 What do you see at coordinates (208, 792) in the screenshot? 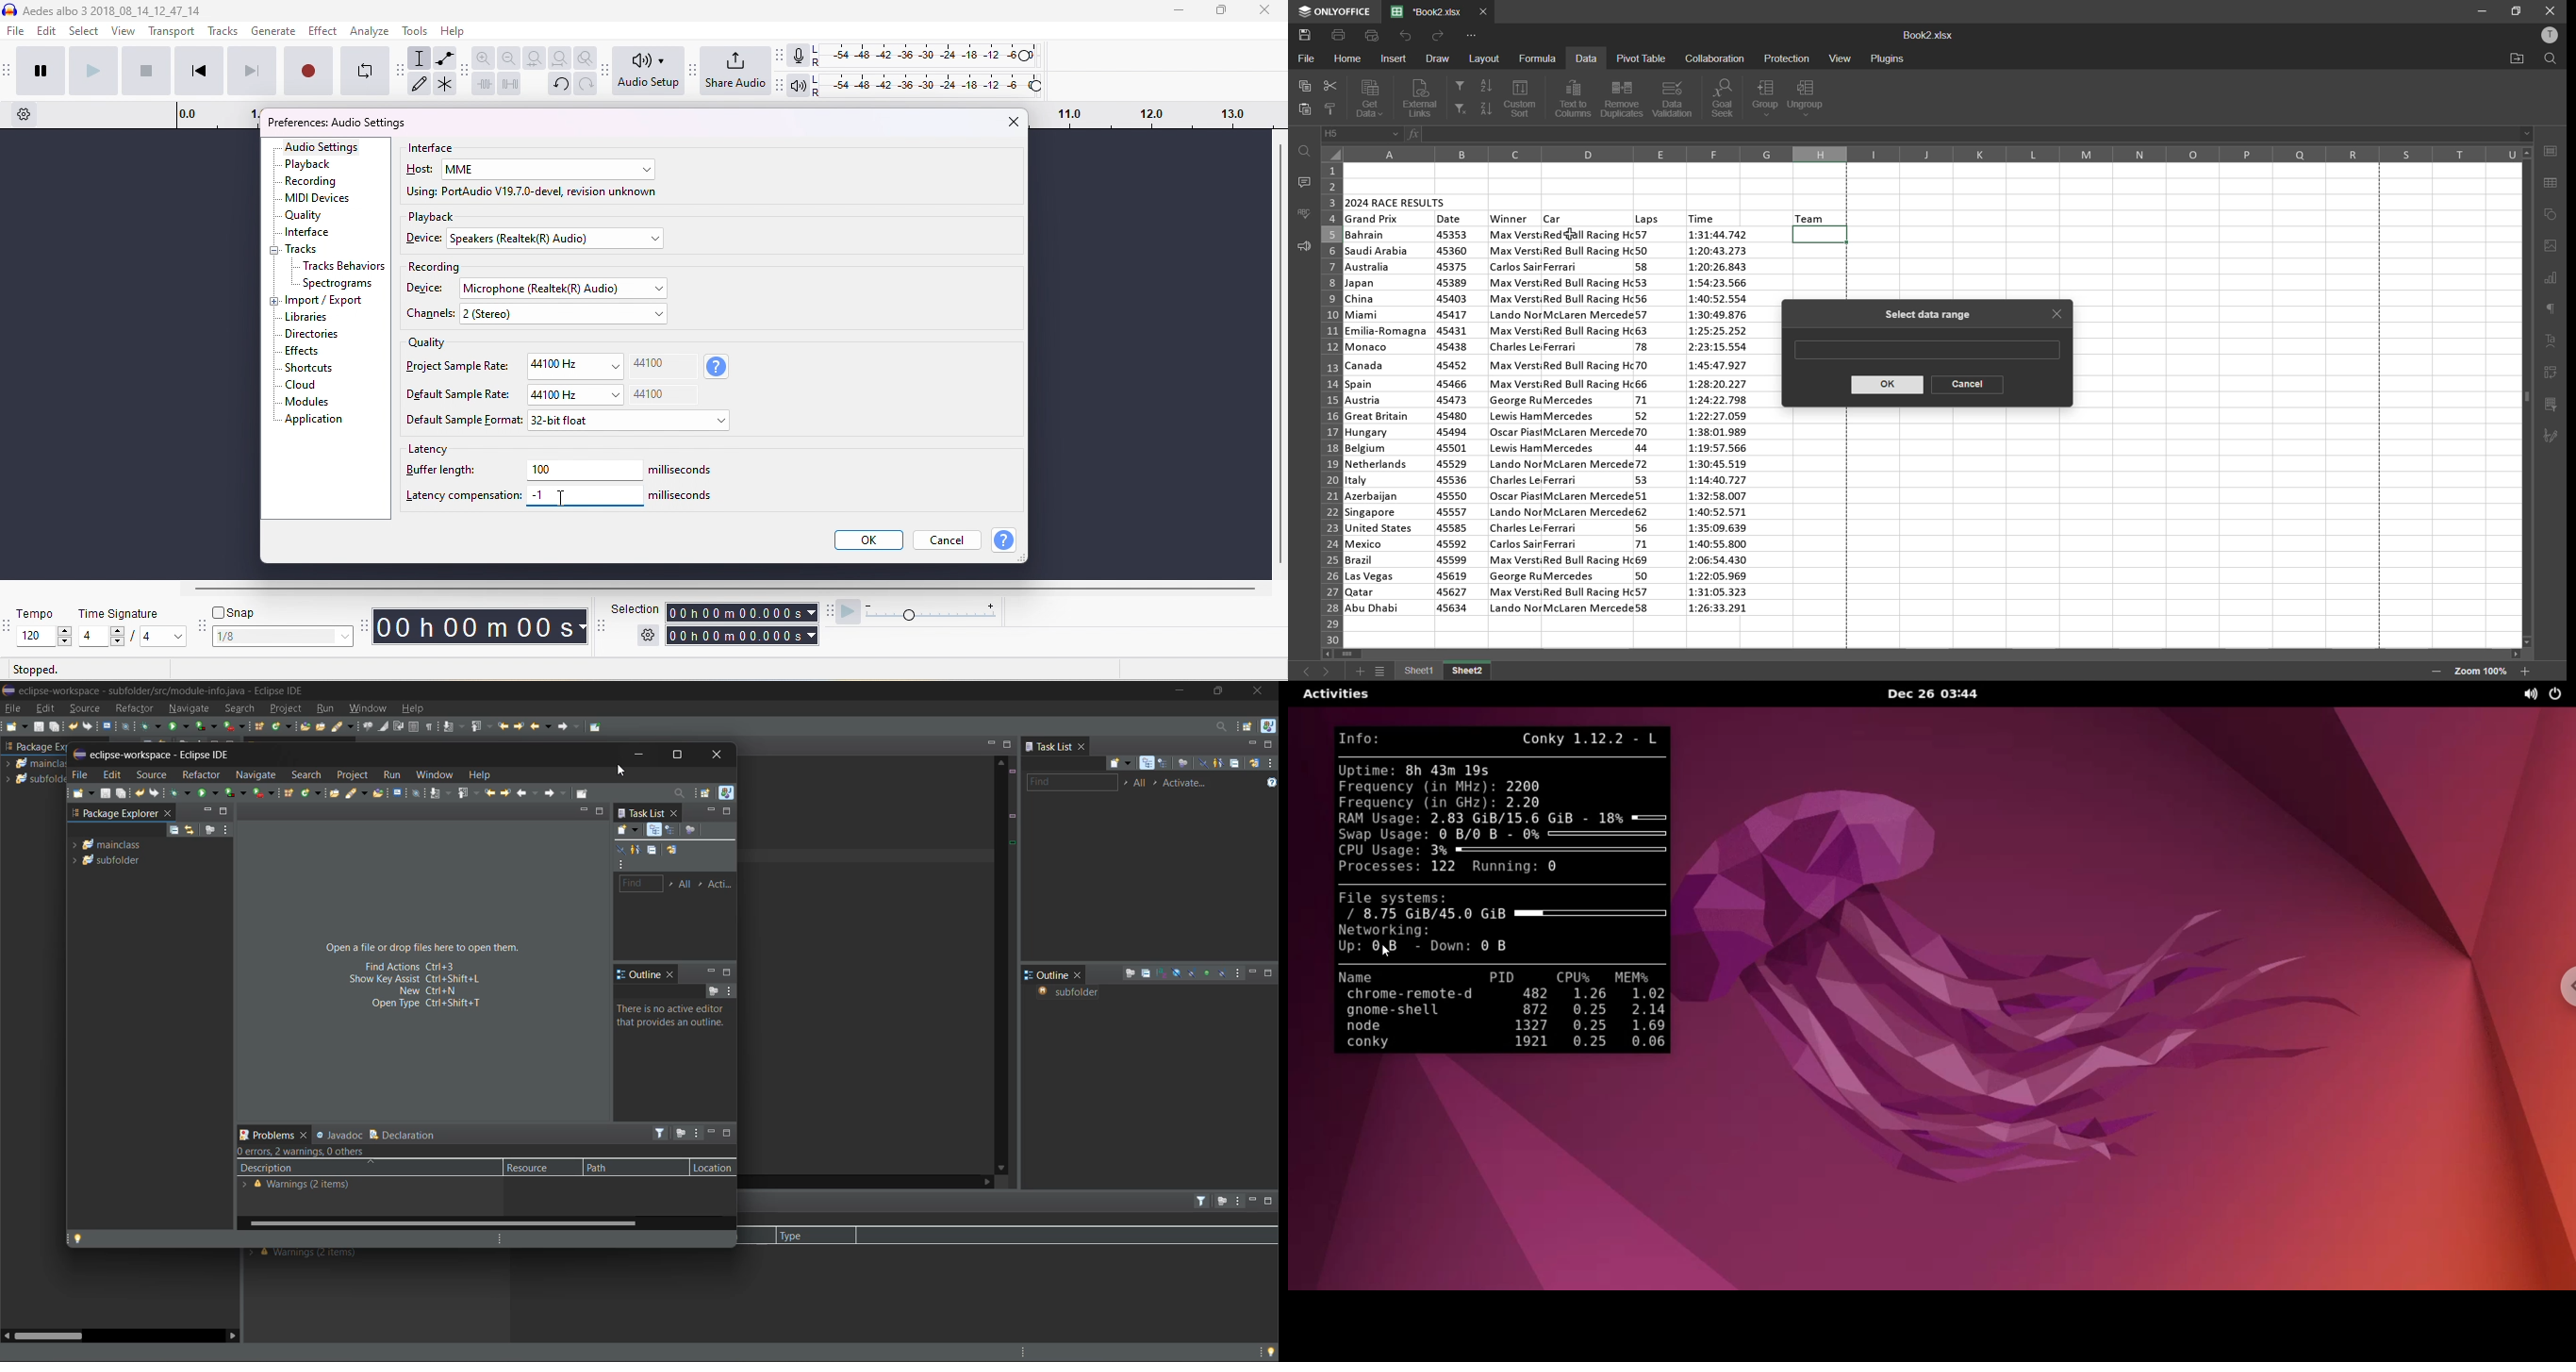
I see `run` at bounding box center [208, 792].